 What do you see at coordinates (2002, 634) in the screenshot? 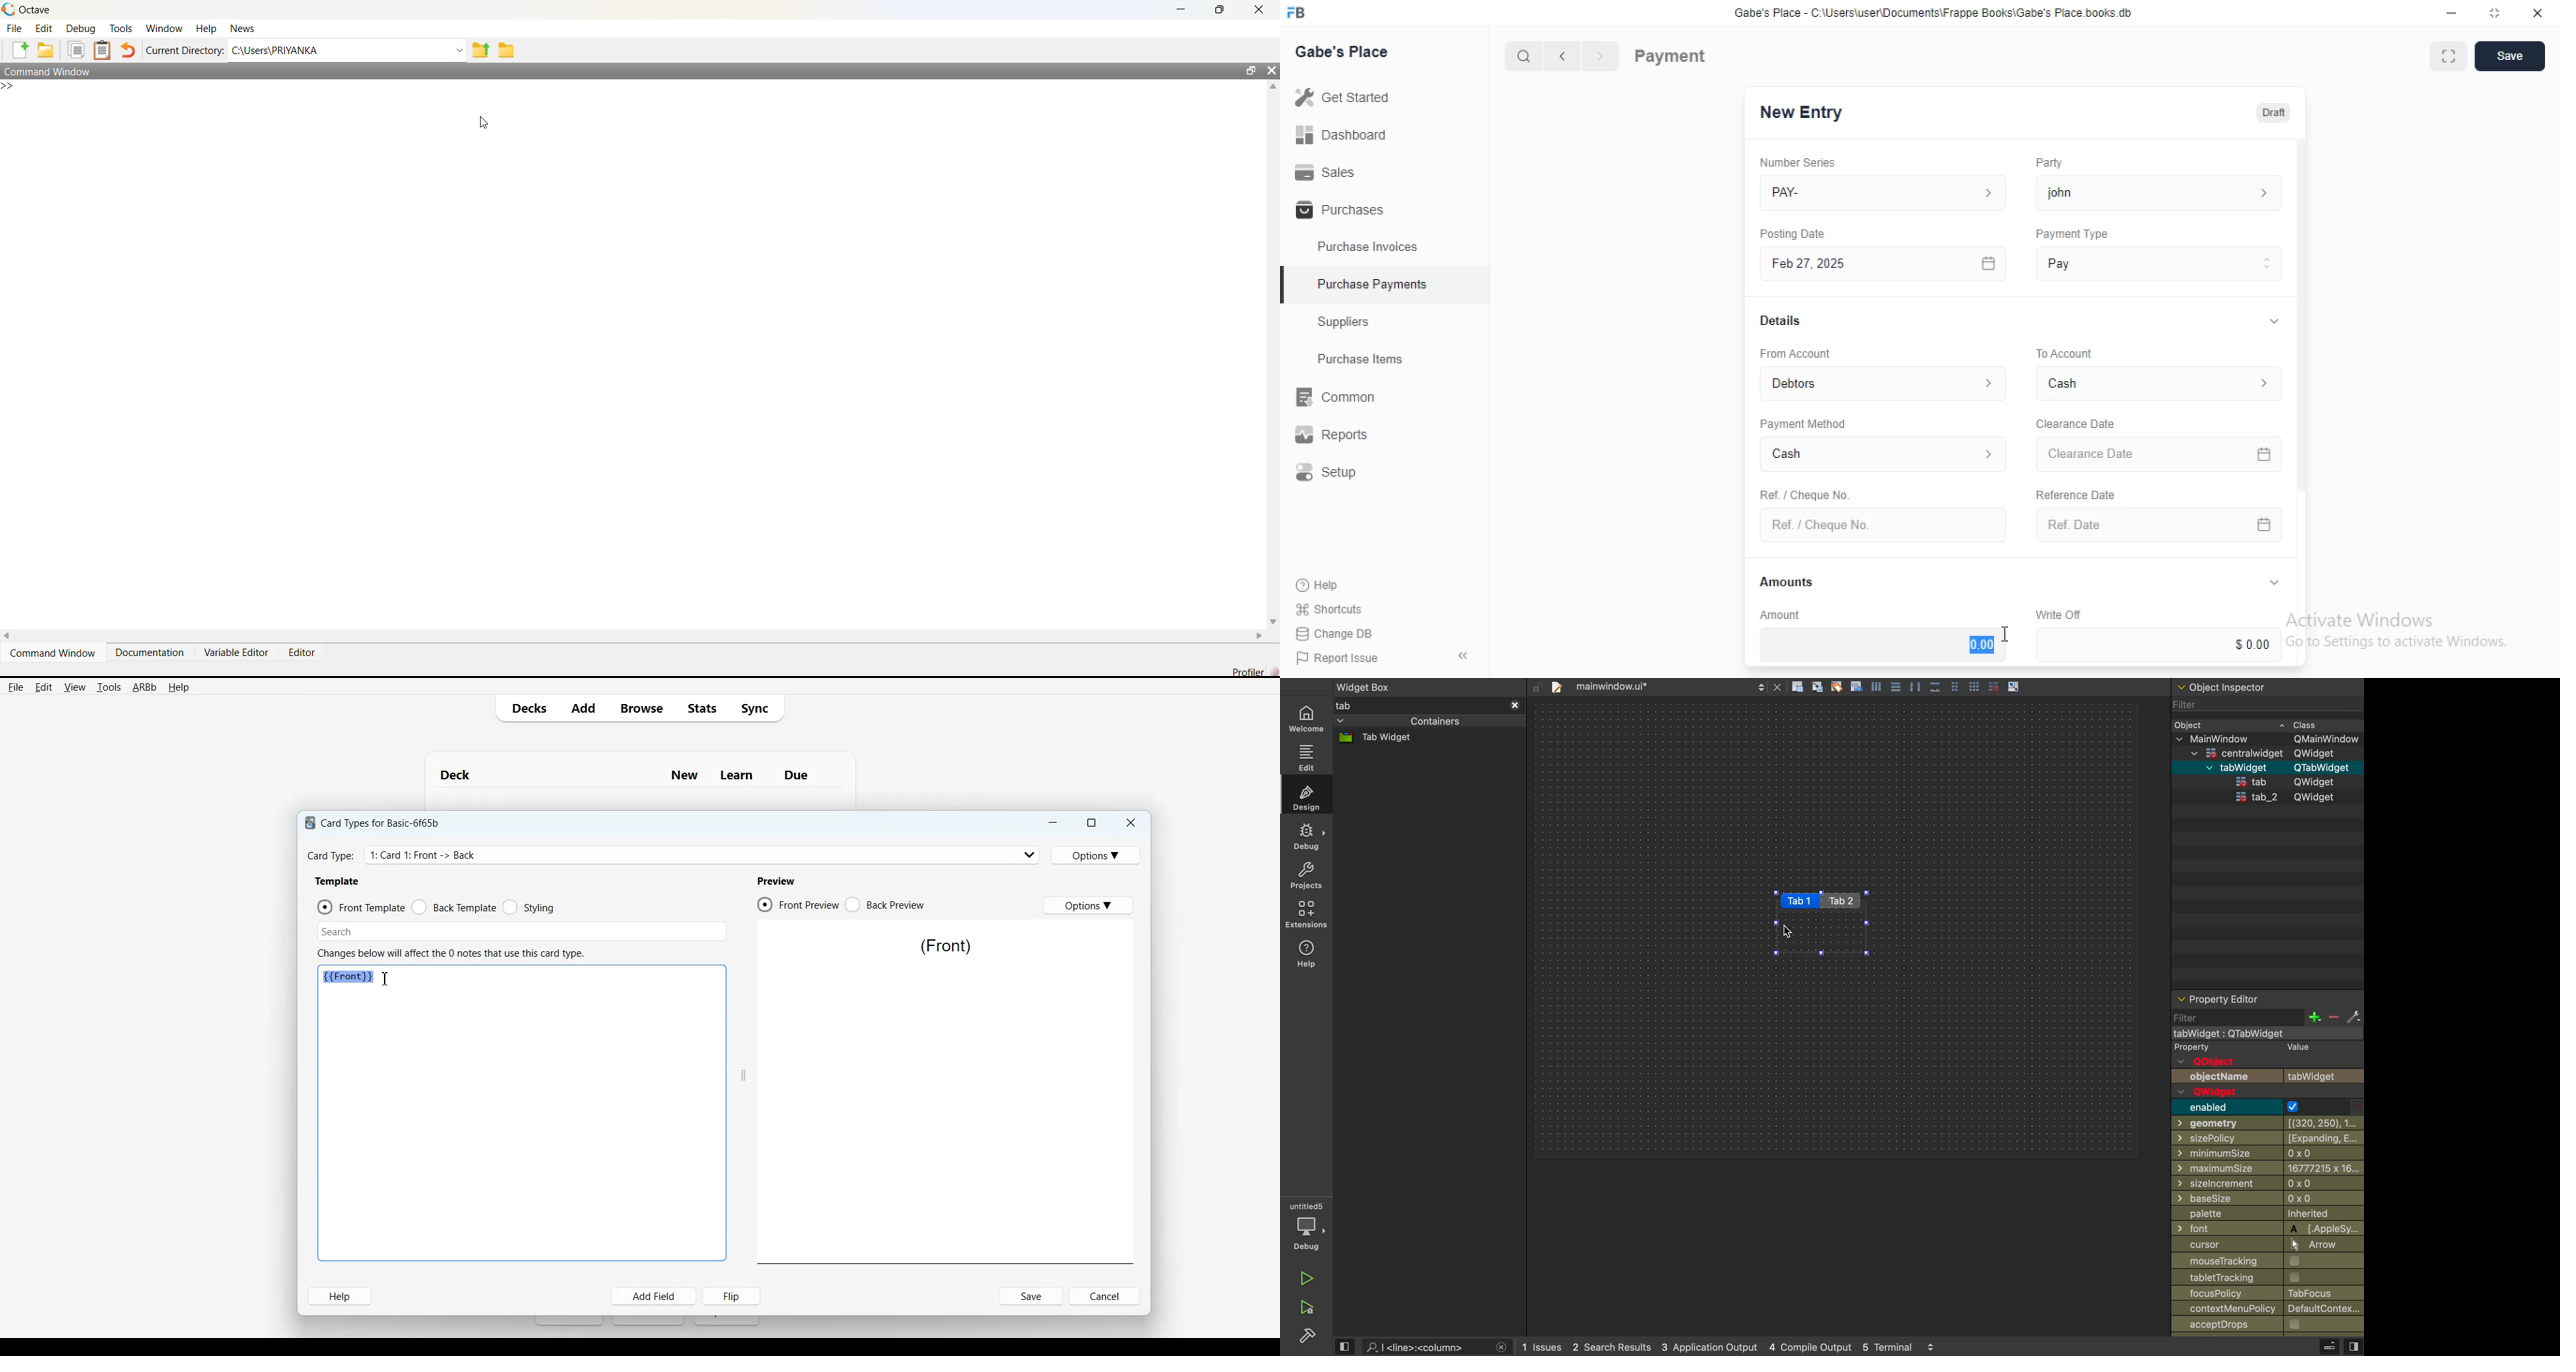
I see `cursor` at bounding box center [2002, 634].